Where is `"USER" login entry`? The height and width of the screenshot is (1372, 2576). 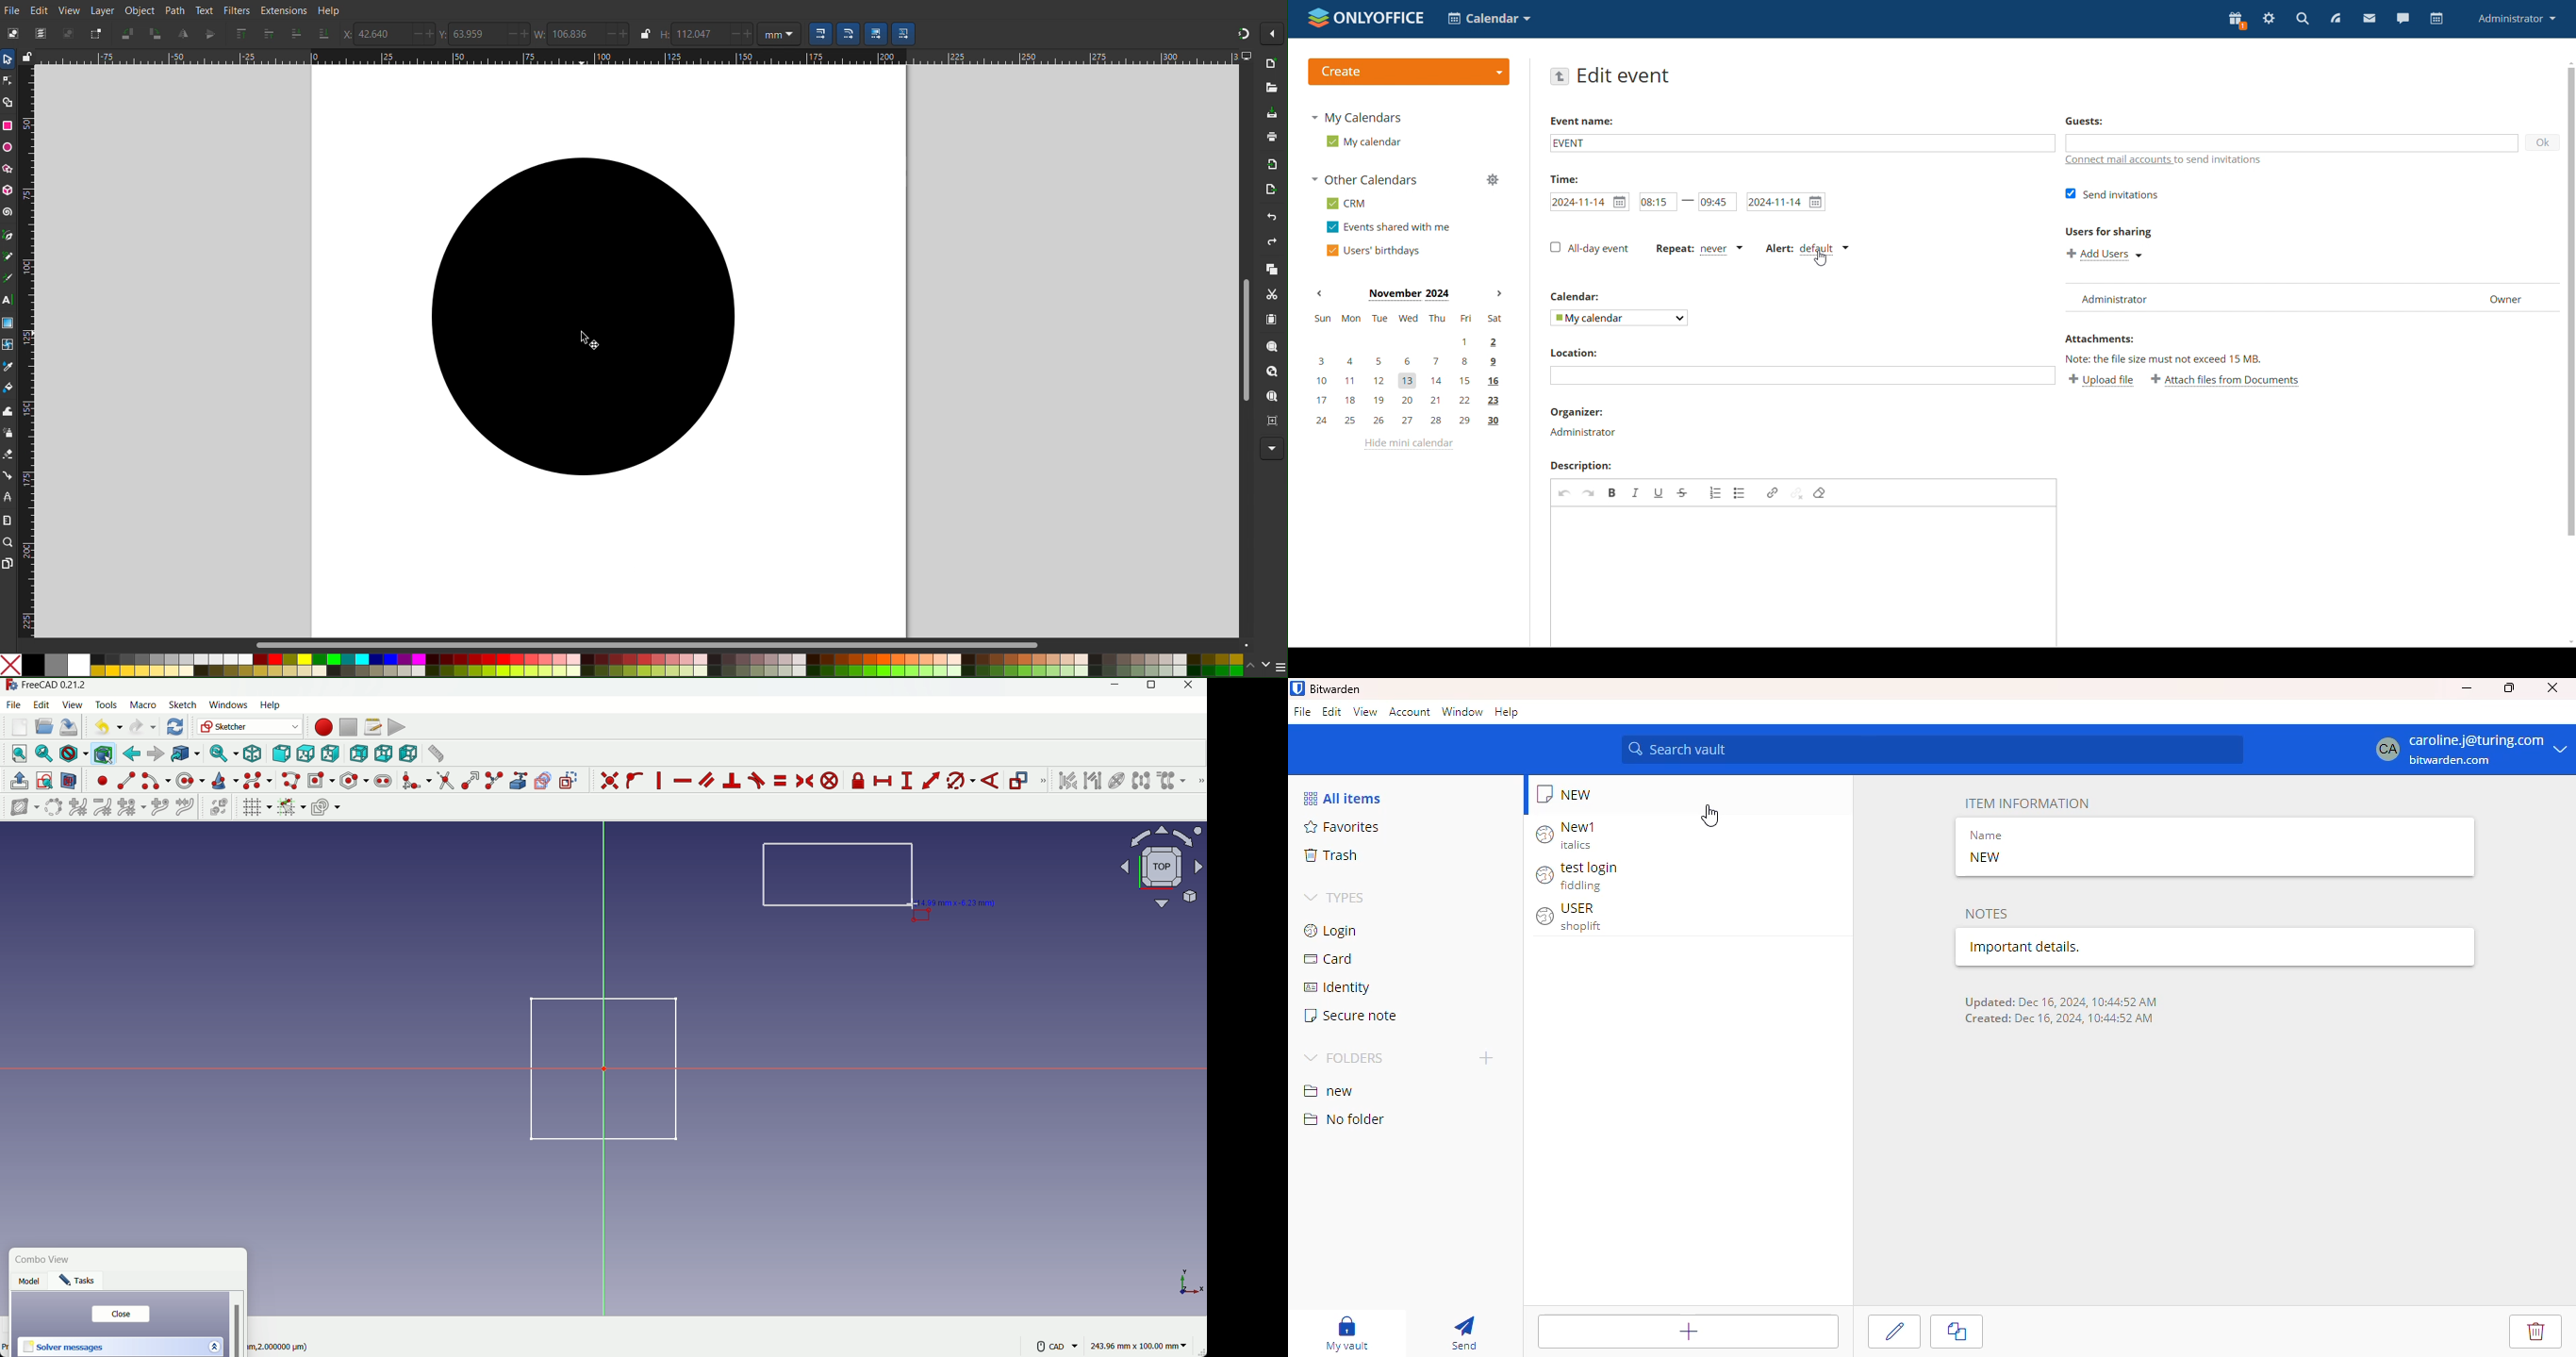 "USER" login entry is located at coordinates (1572, 916).